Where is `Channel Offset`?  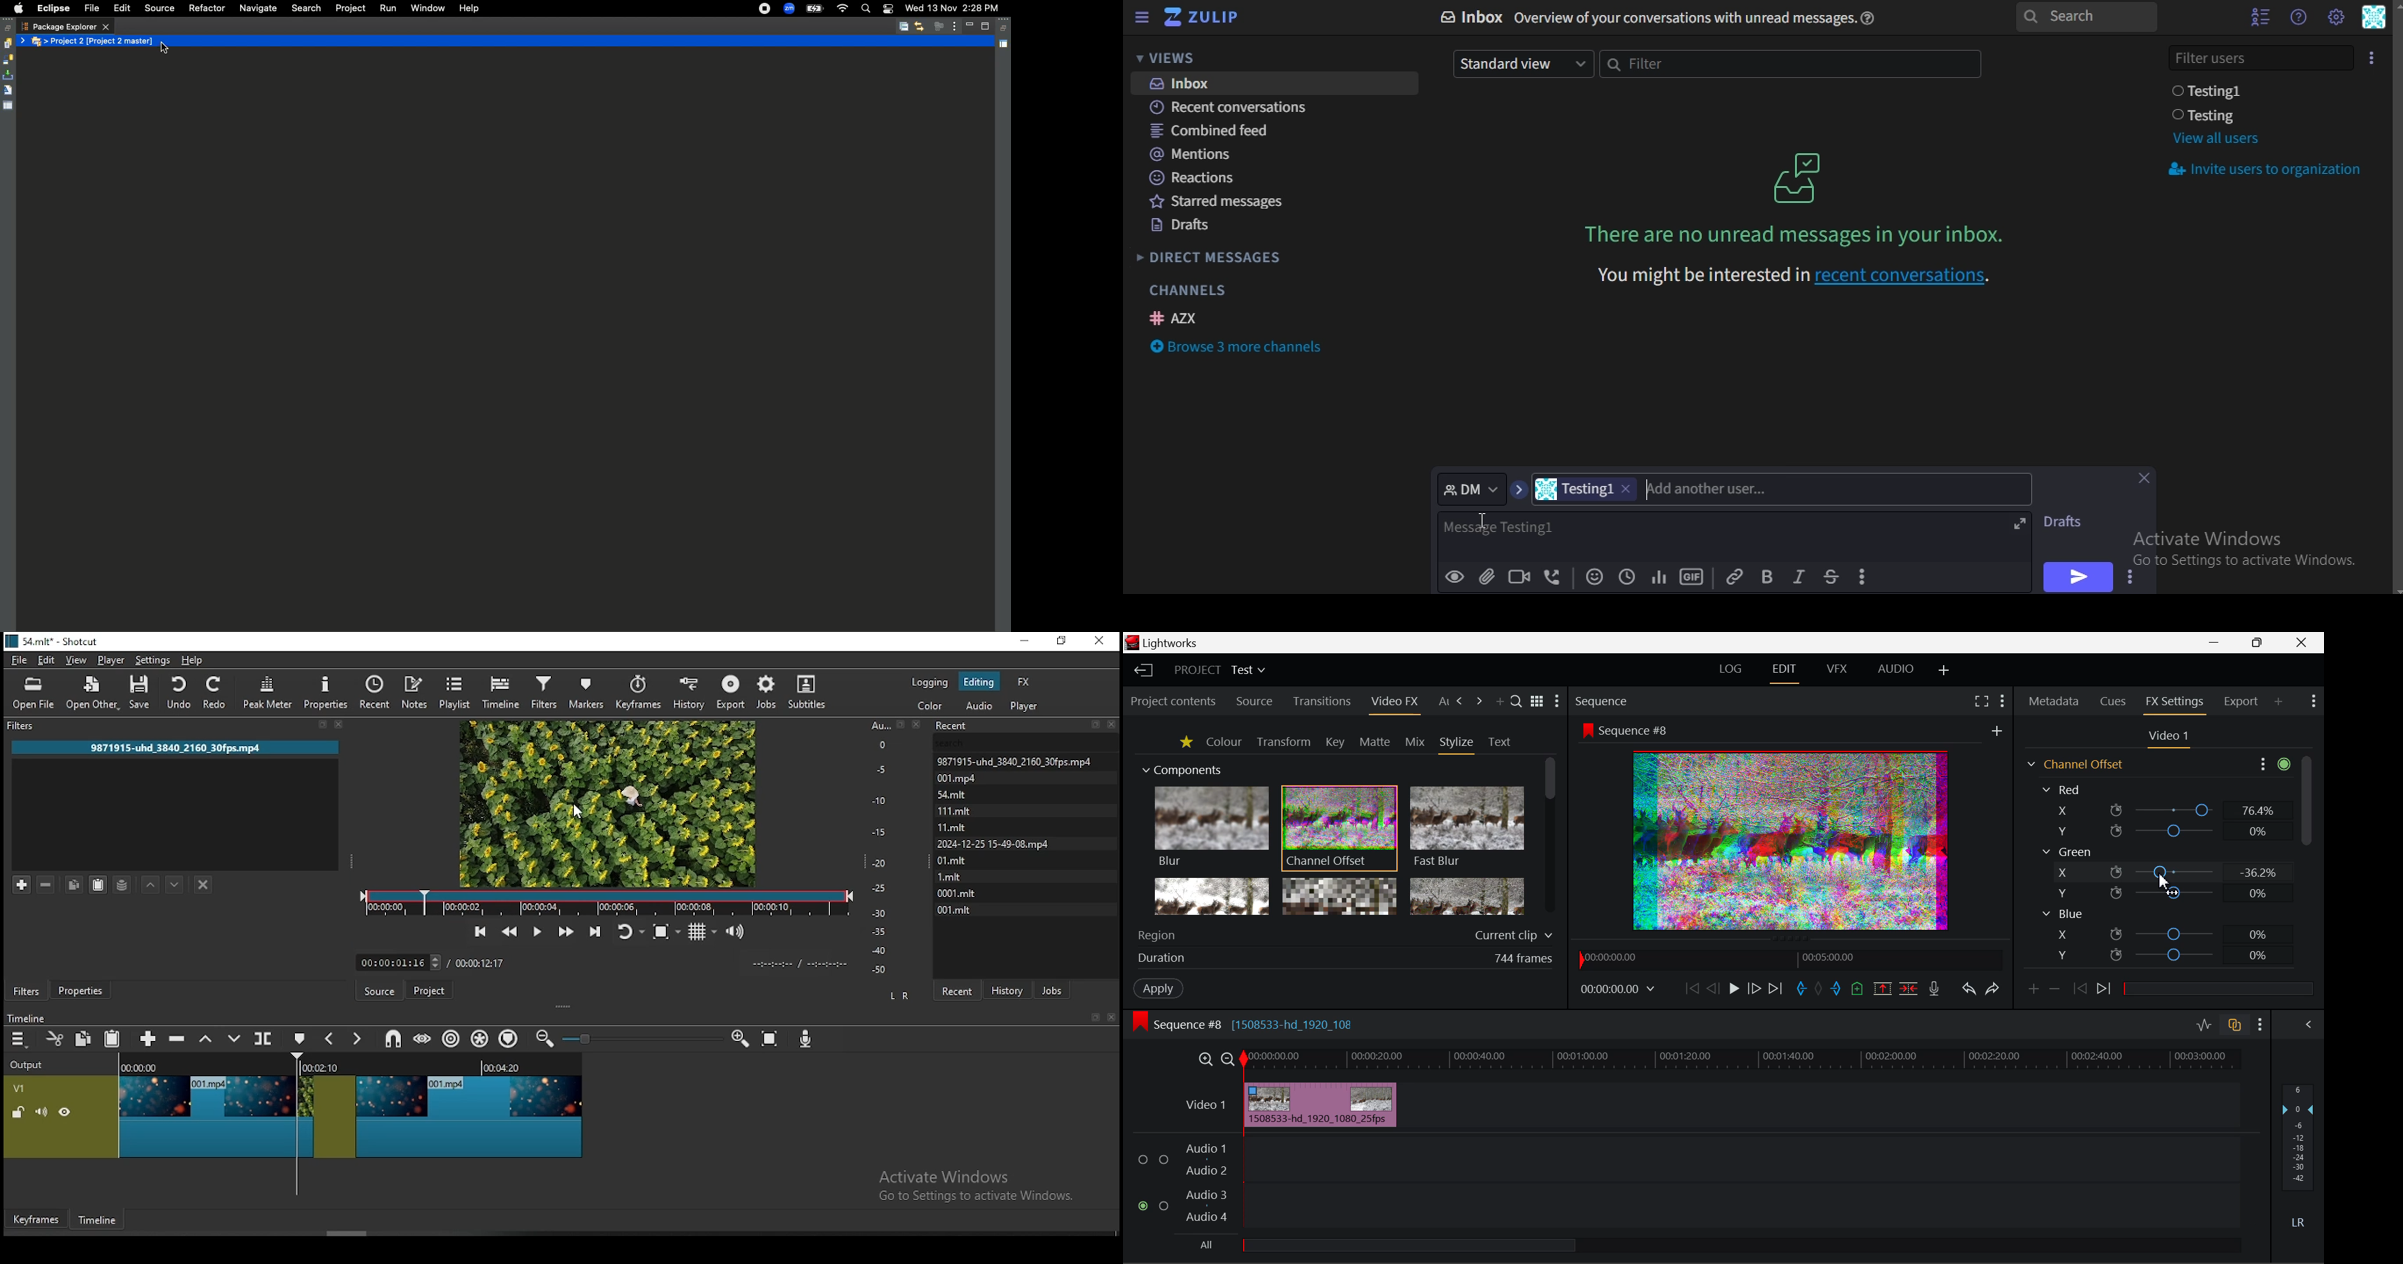 Channel Offset is located at coordinates (1340, 829).